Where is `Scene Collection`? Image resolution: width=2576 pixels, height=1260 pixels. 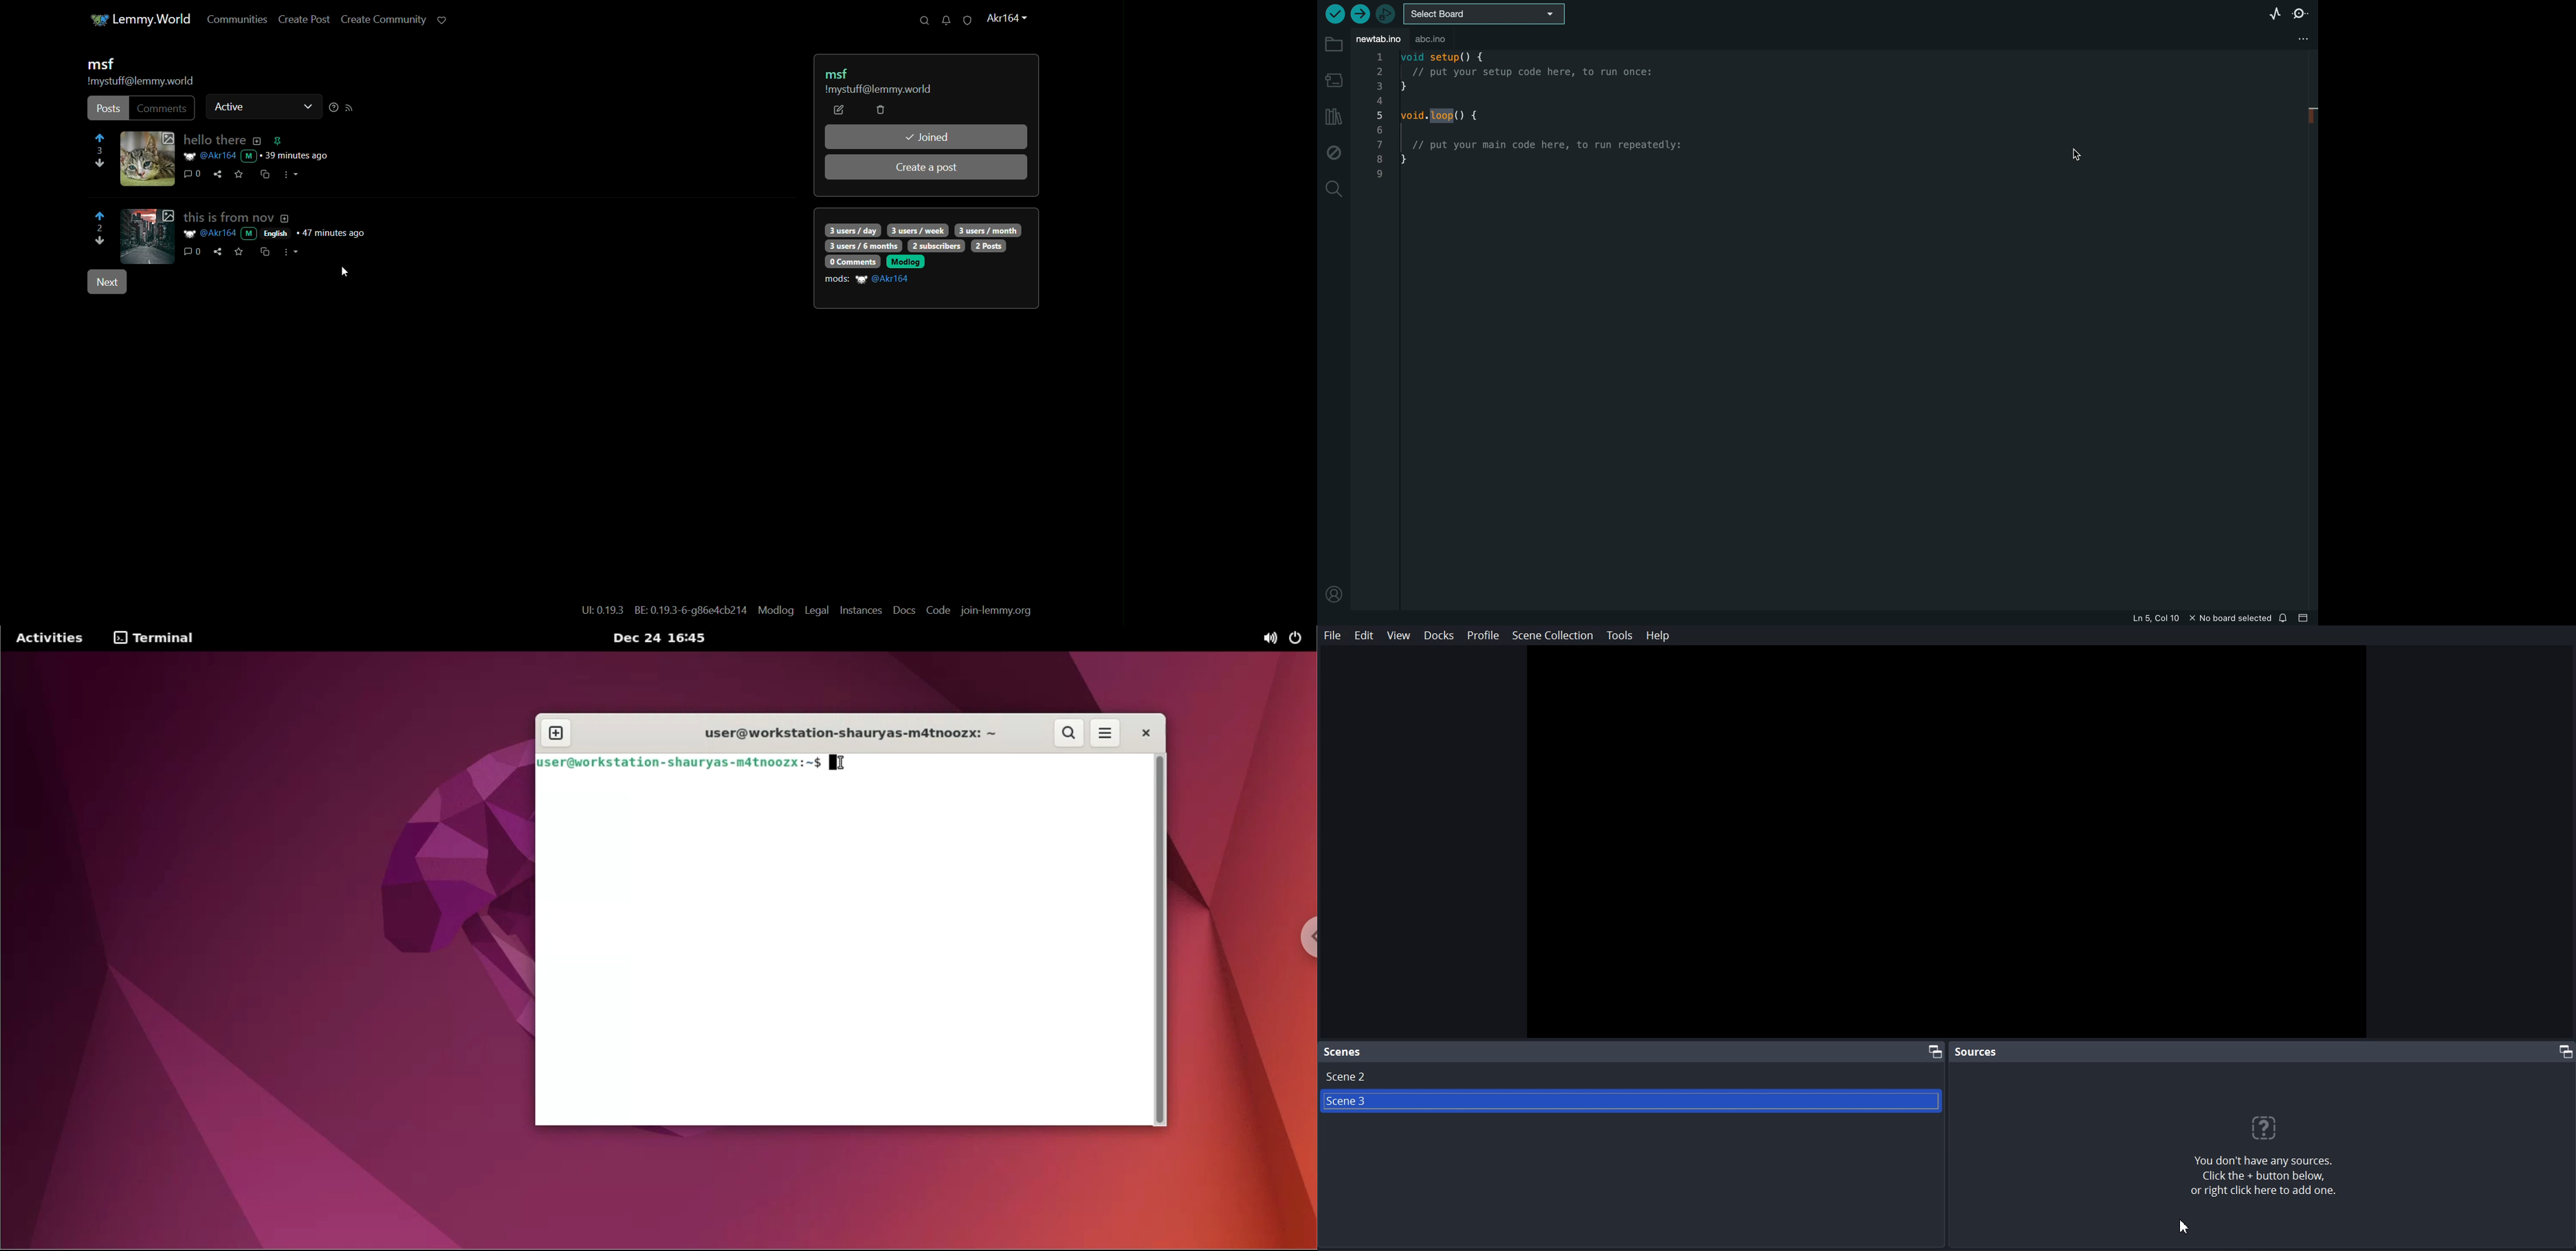
Scene Collection is located at coordinates (1553, 635).